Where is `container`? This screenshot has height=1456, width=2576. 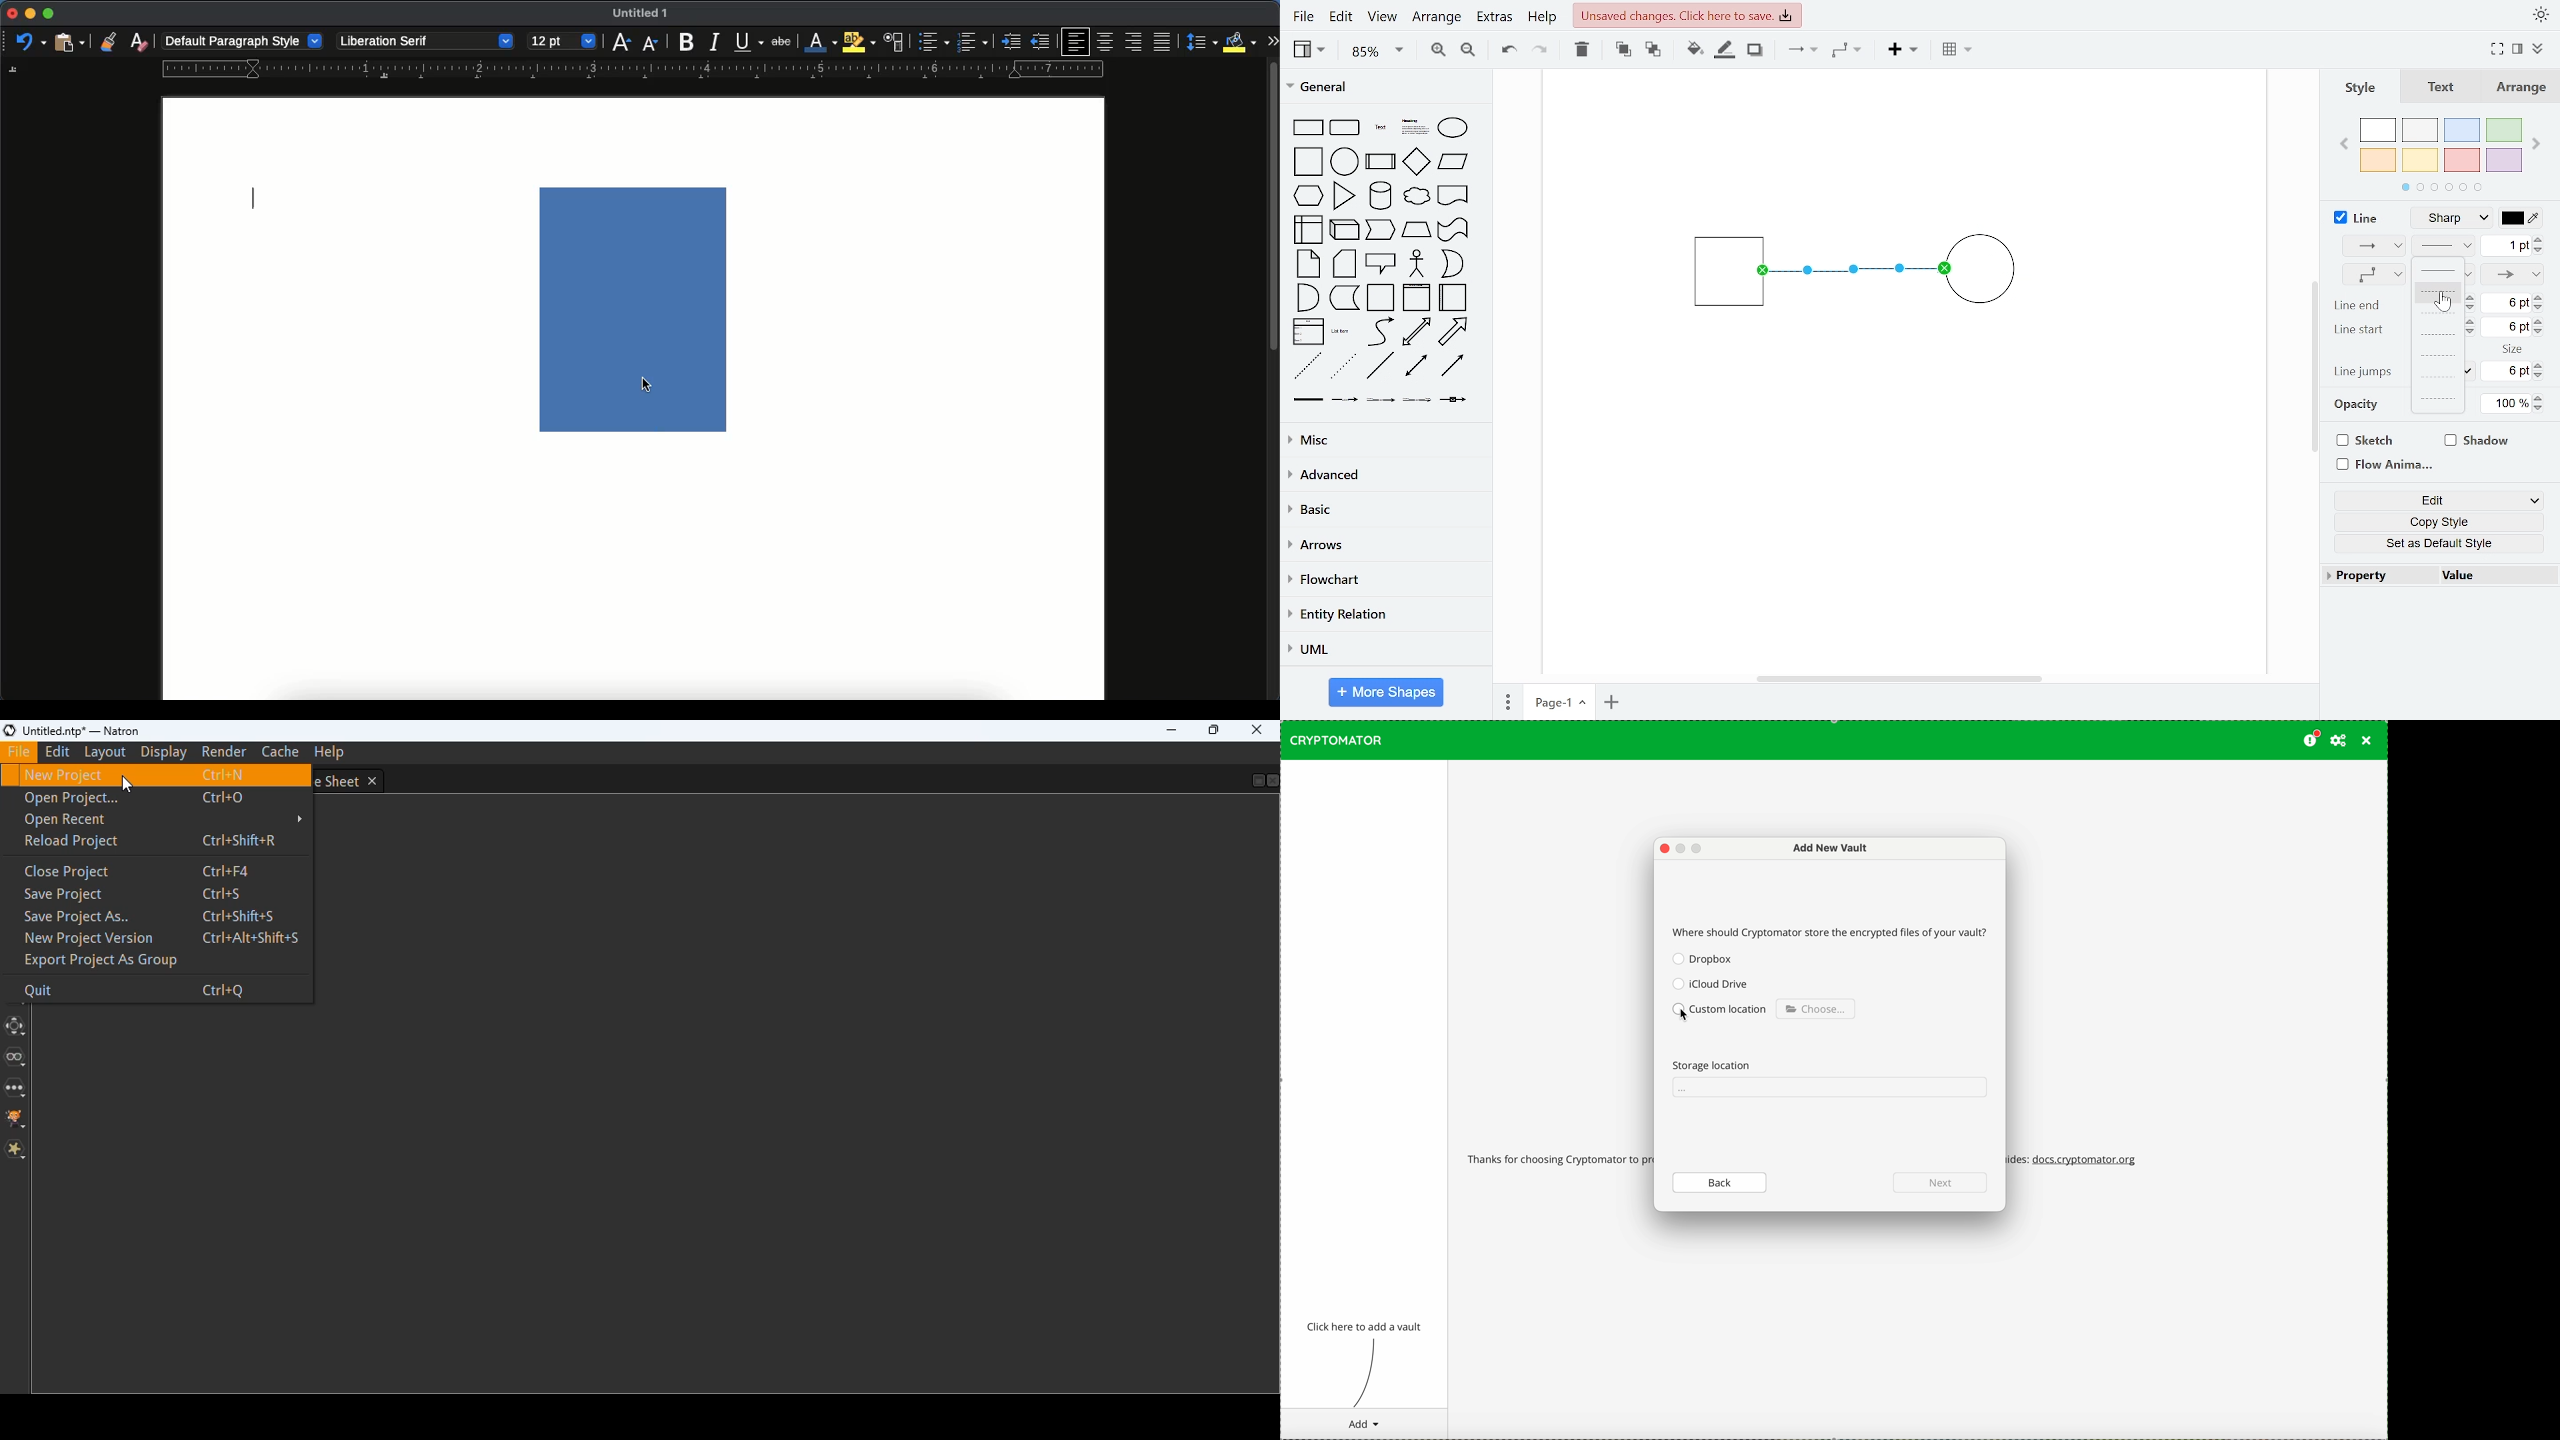 container is located at coordinates (1382, 298).